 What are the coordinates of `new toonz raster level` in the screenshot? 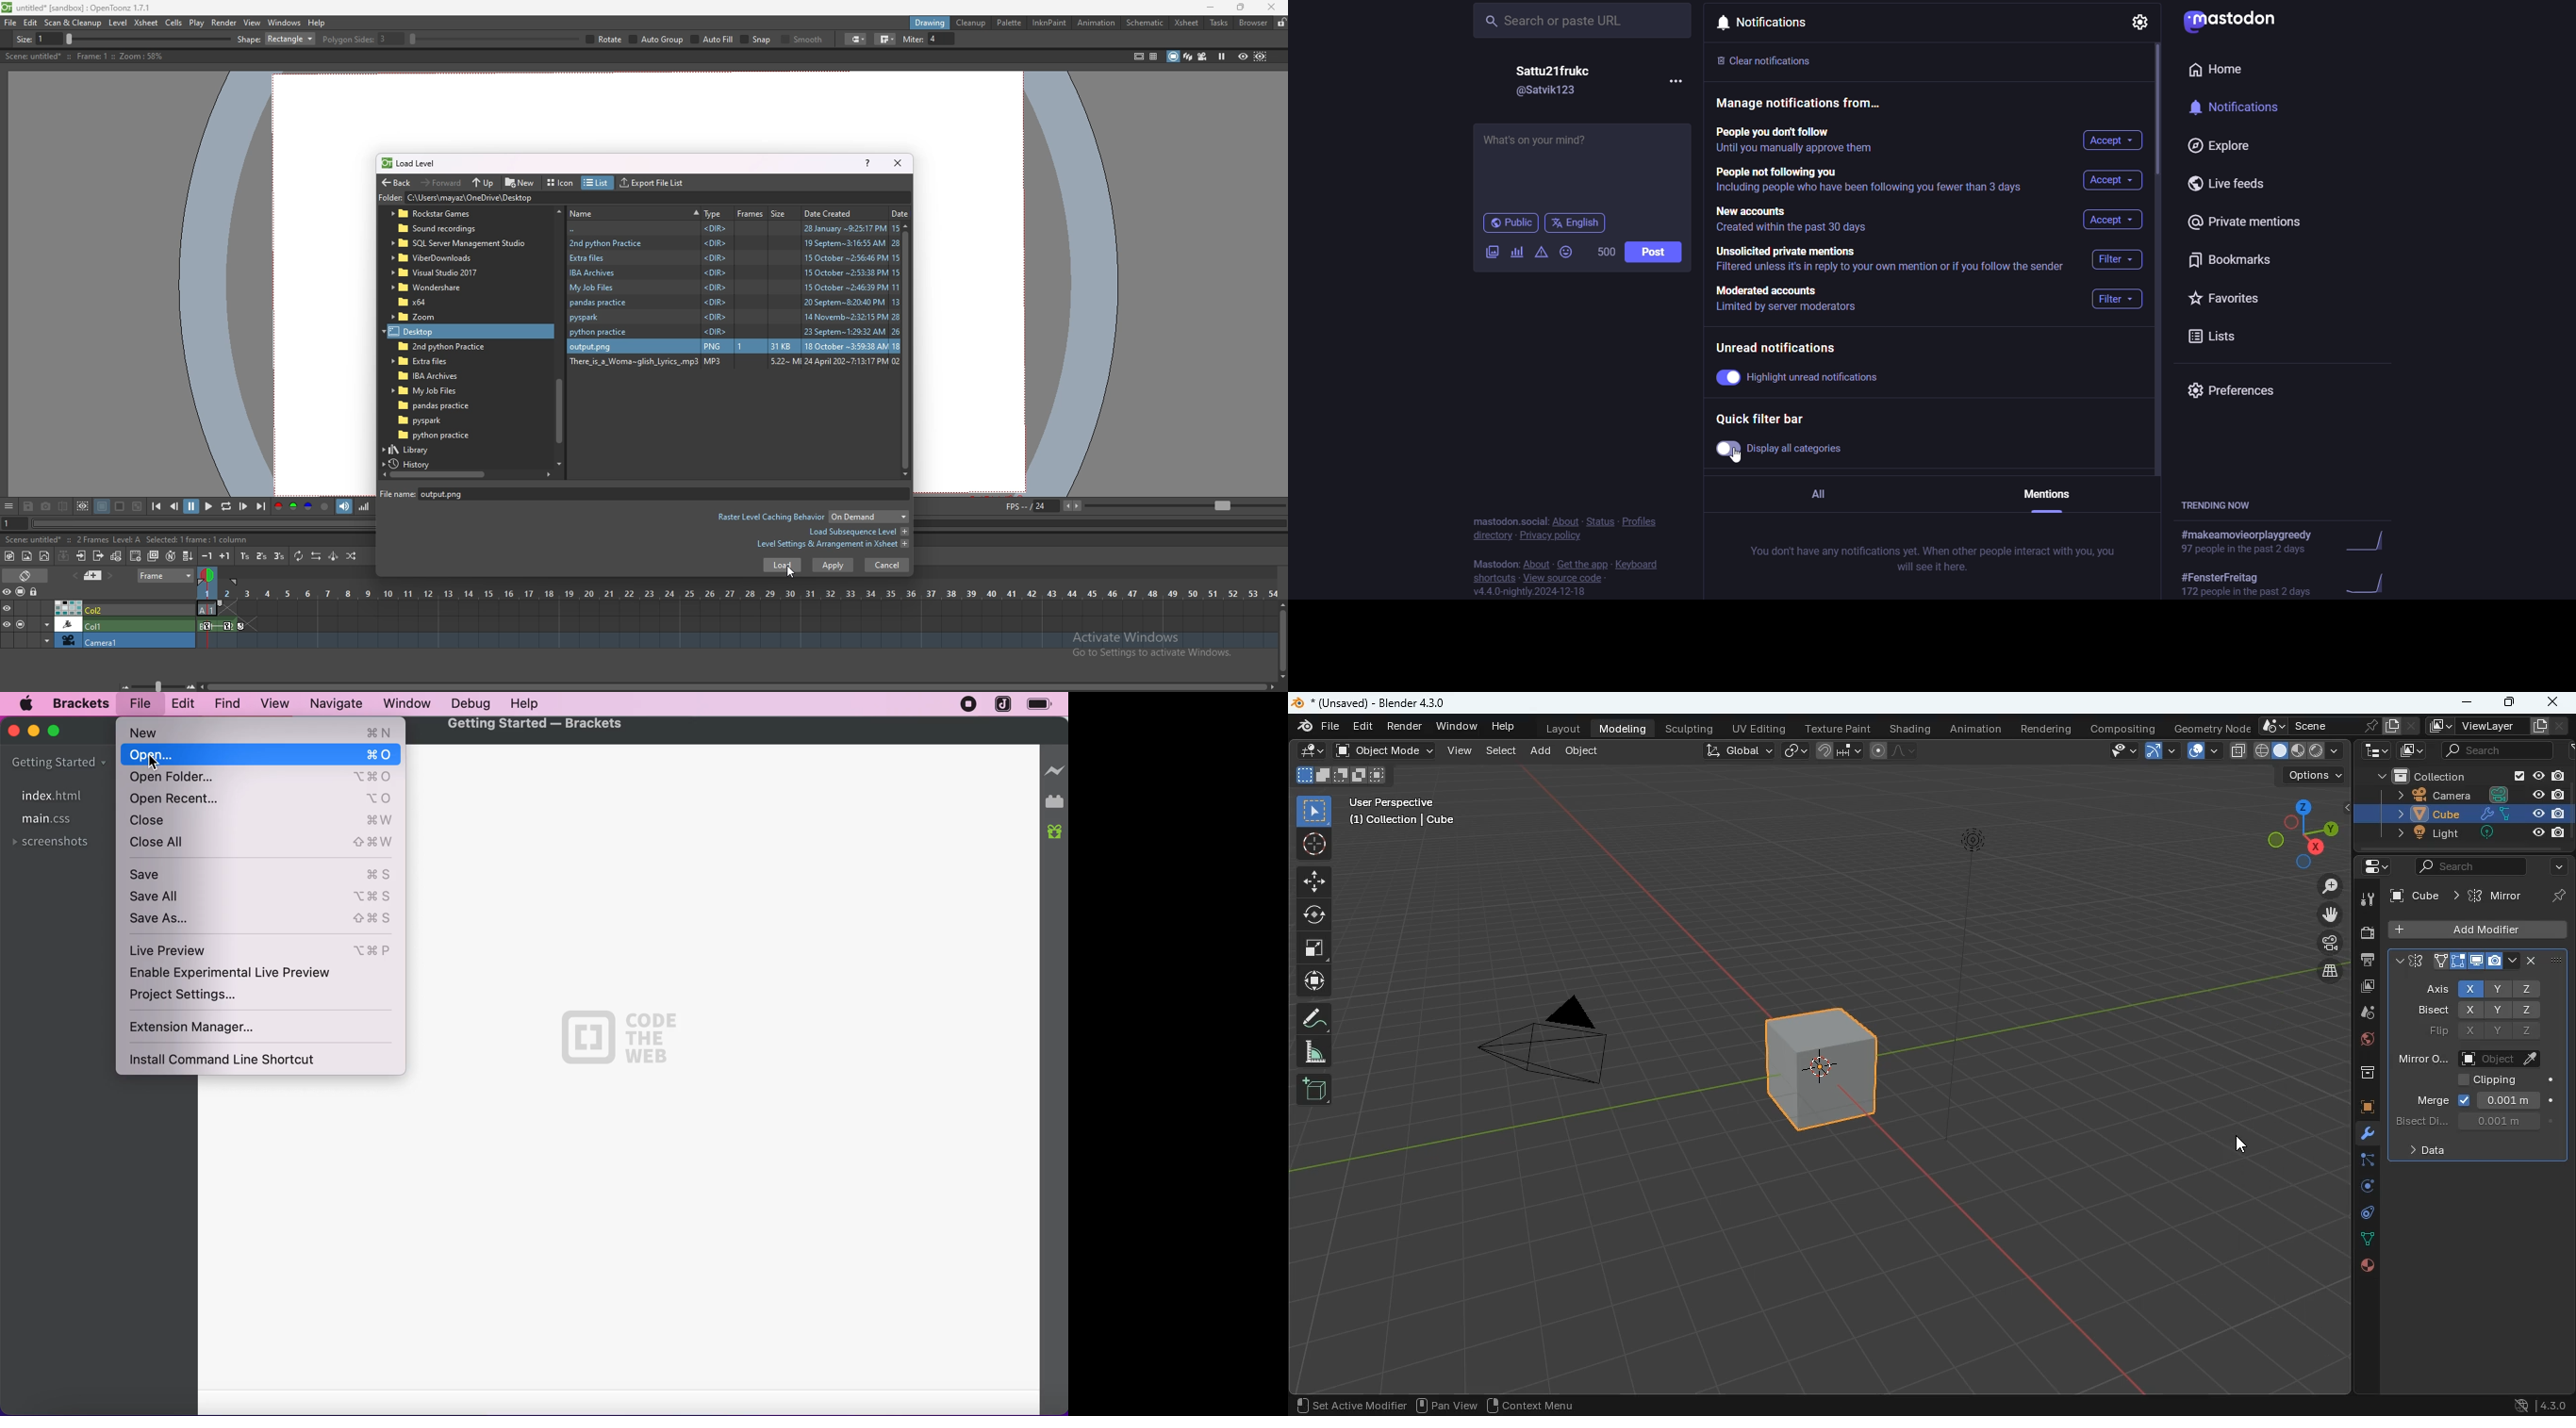 It's located at (10, 556).